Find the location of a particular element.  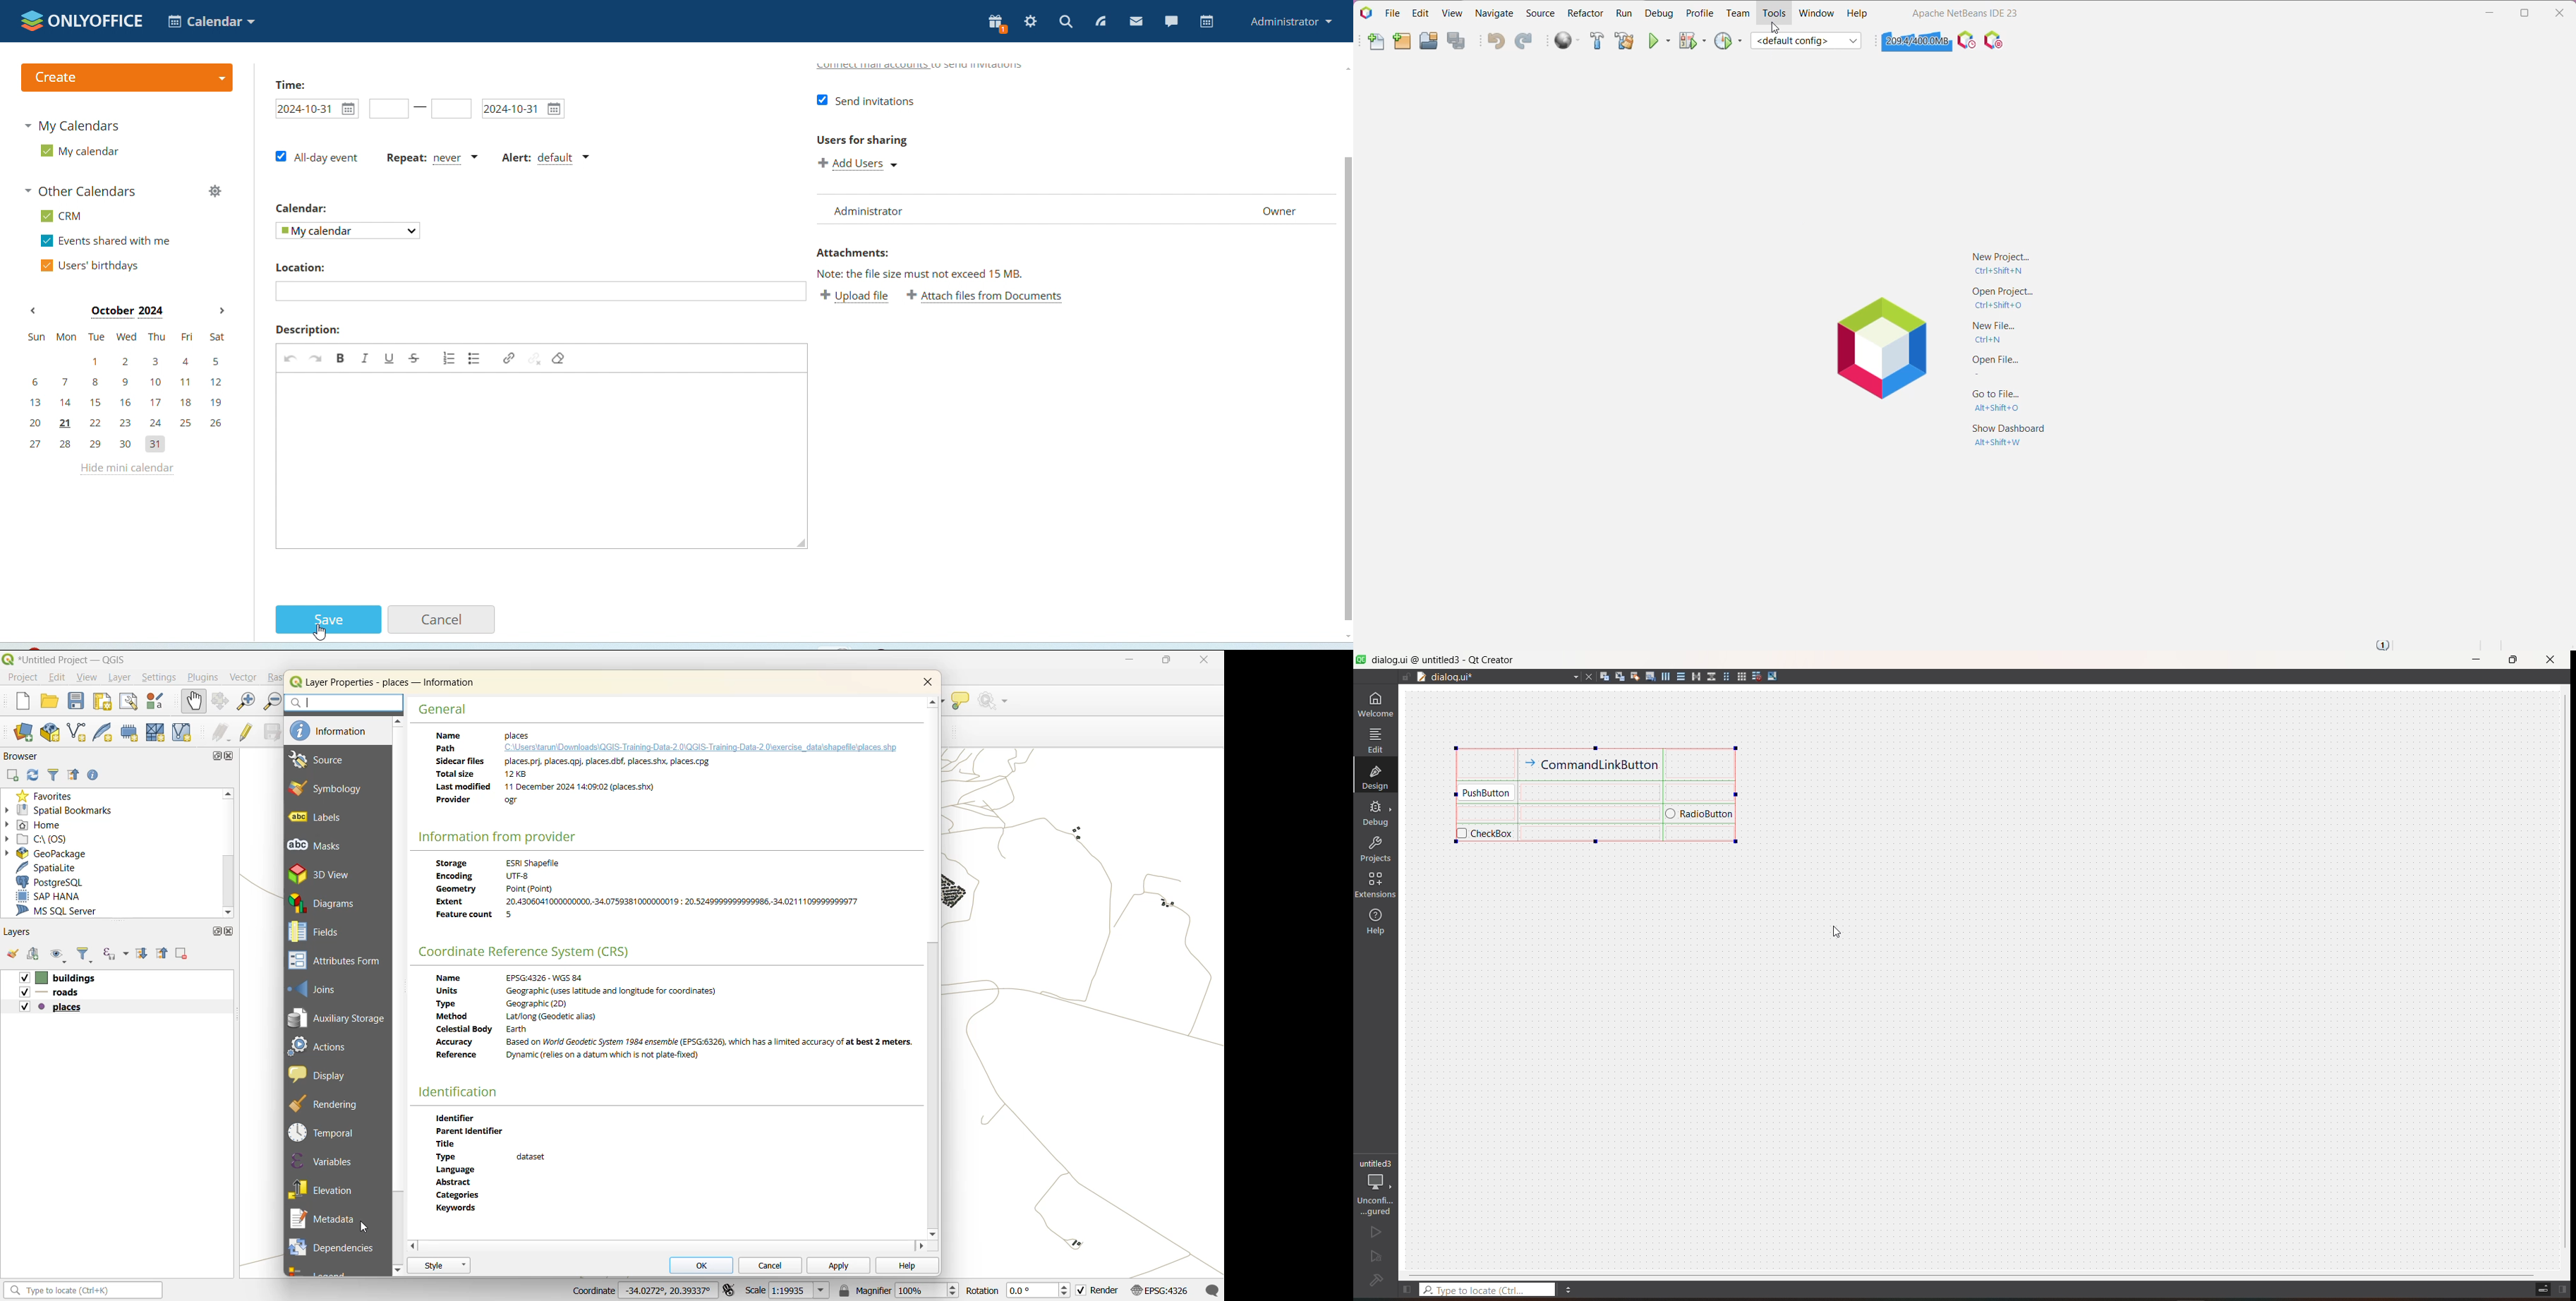

favorites is located at coordinates (50, 795).